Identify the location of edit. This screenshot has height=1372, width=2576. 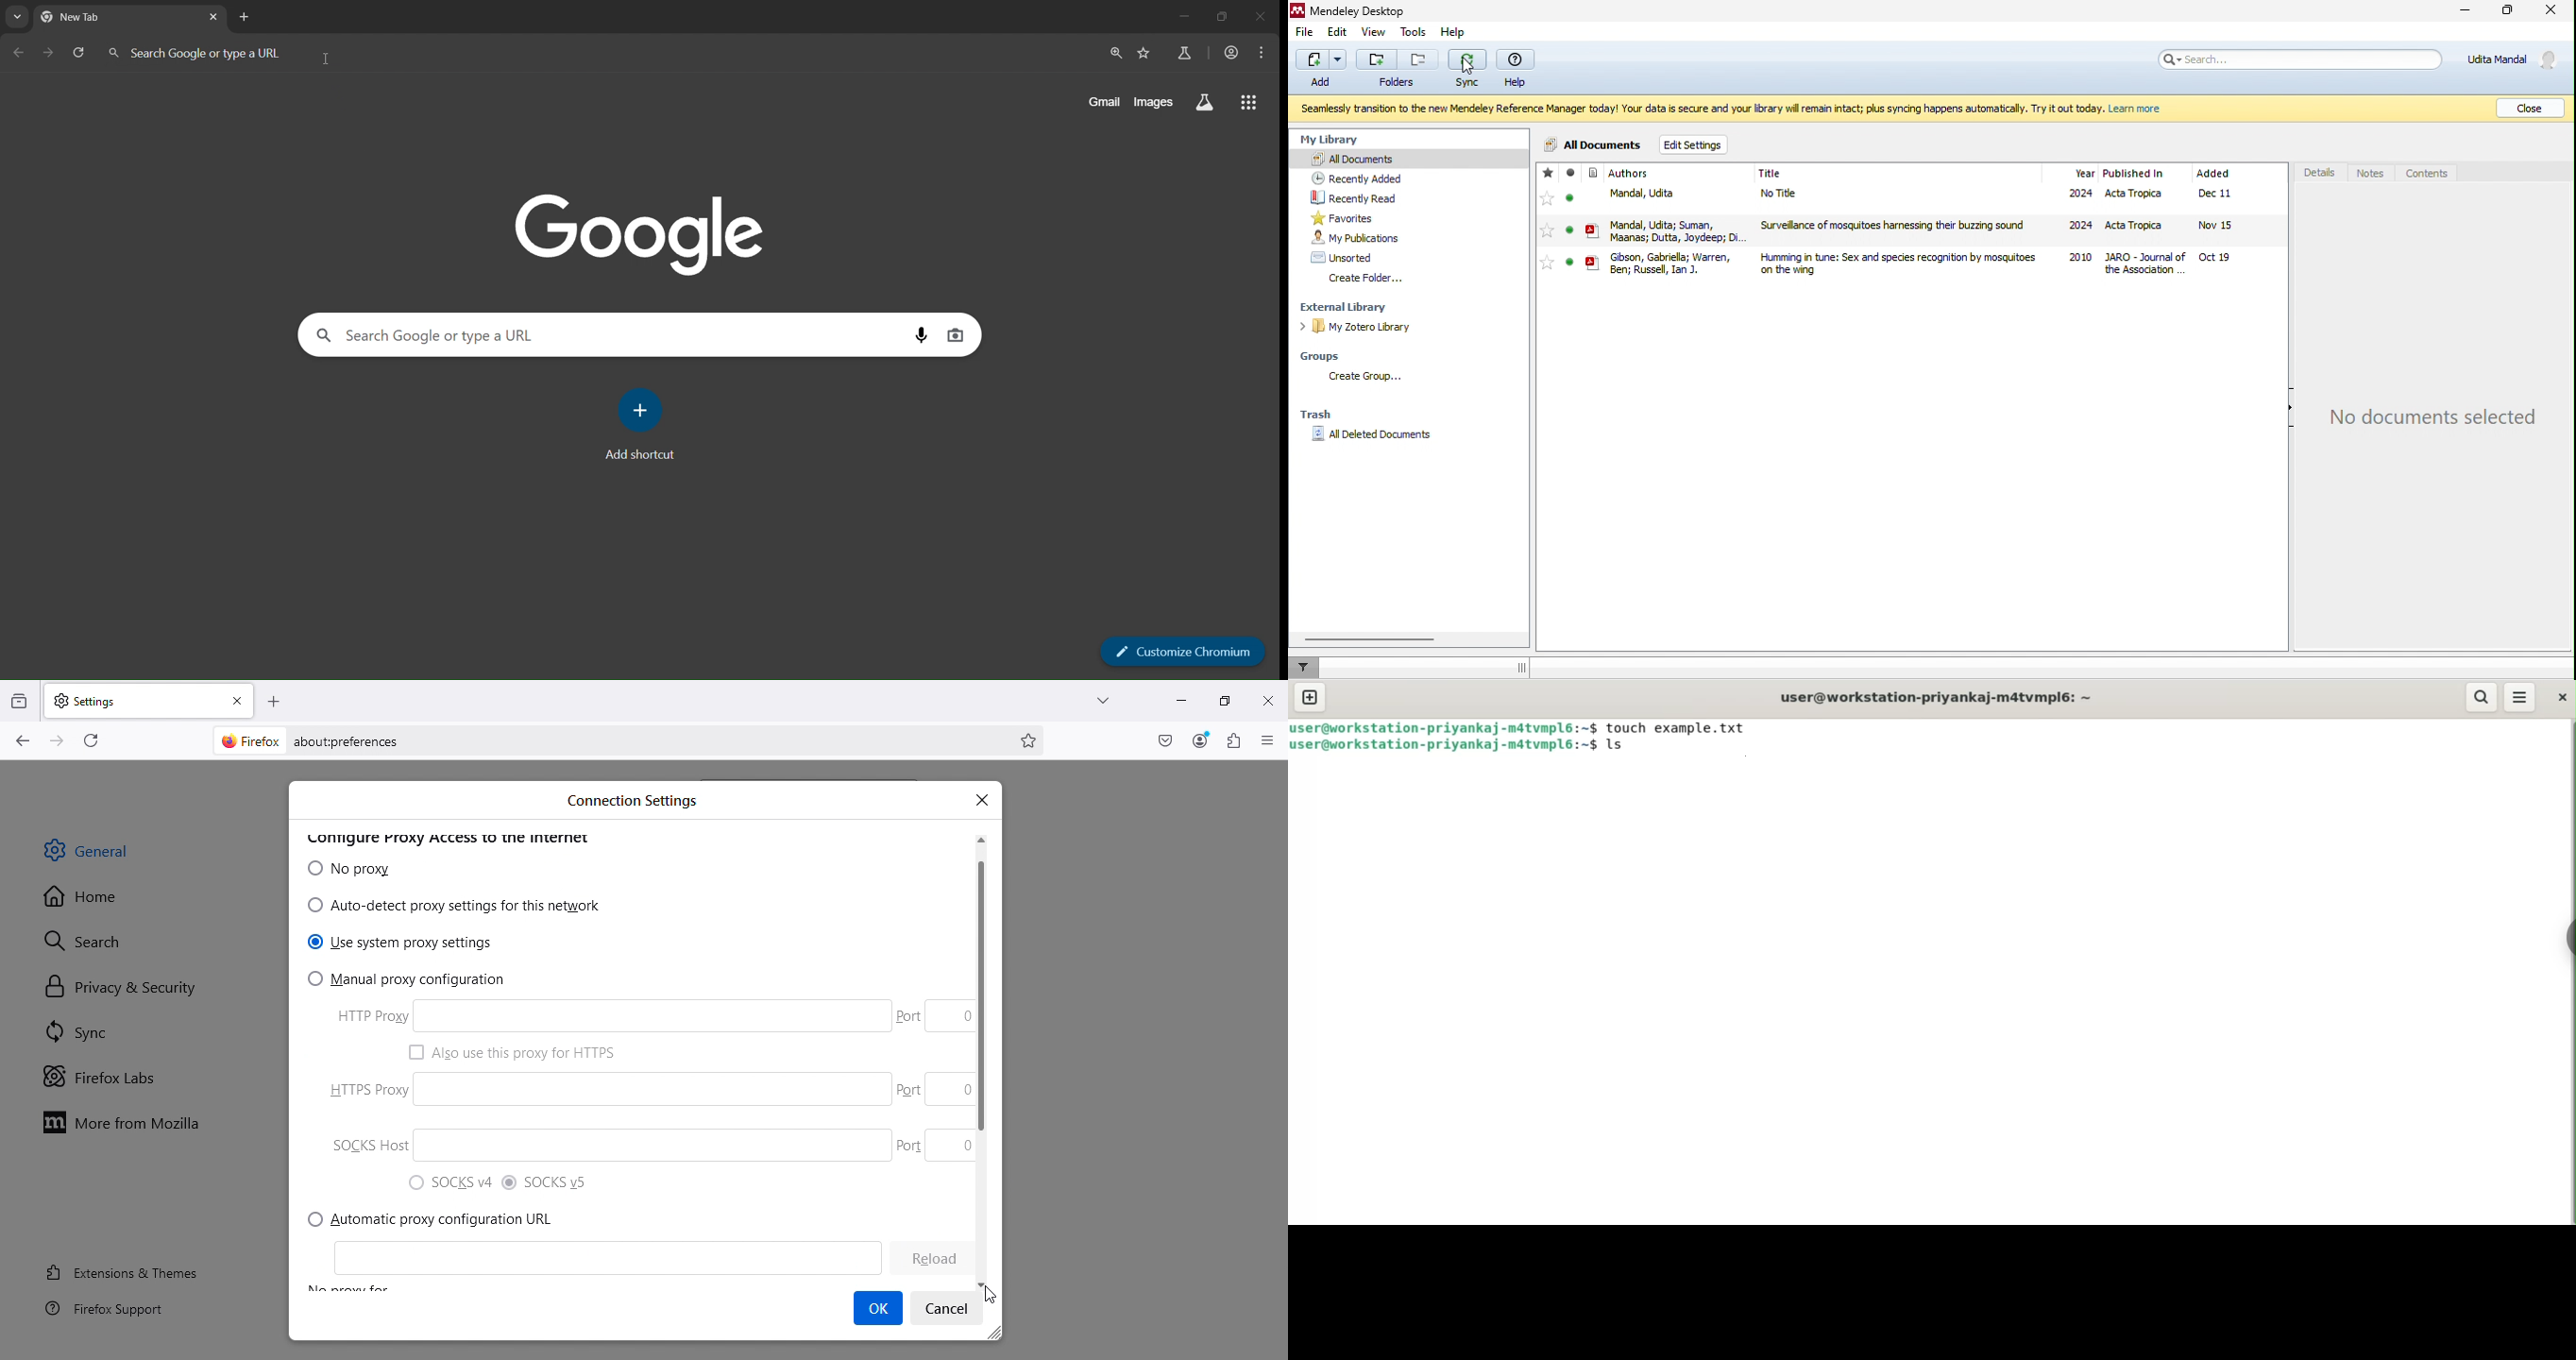
(1339, 30).